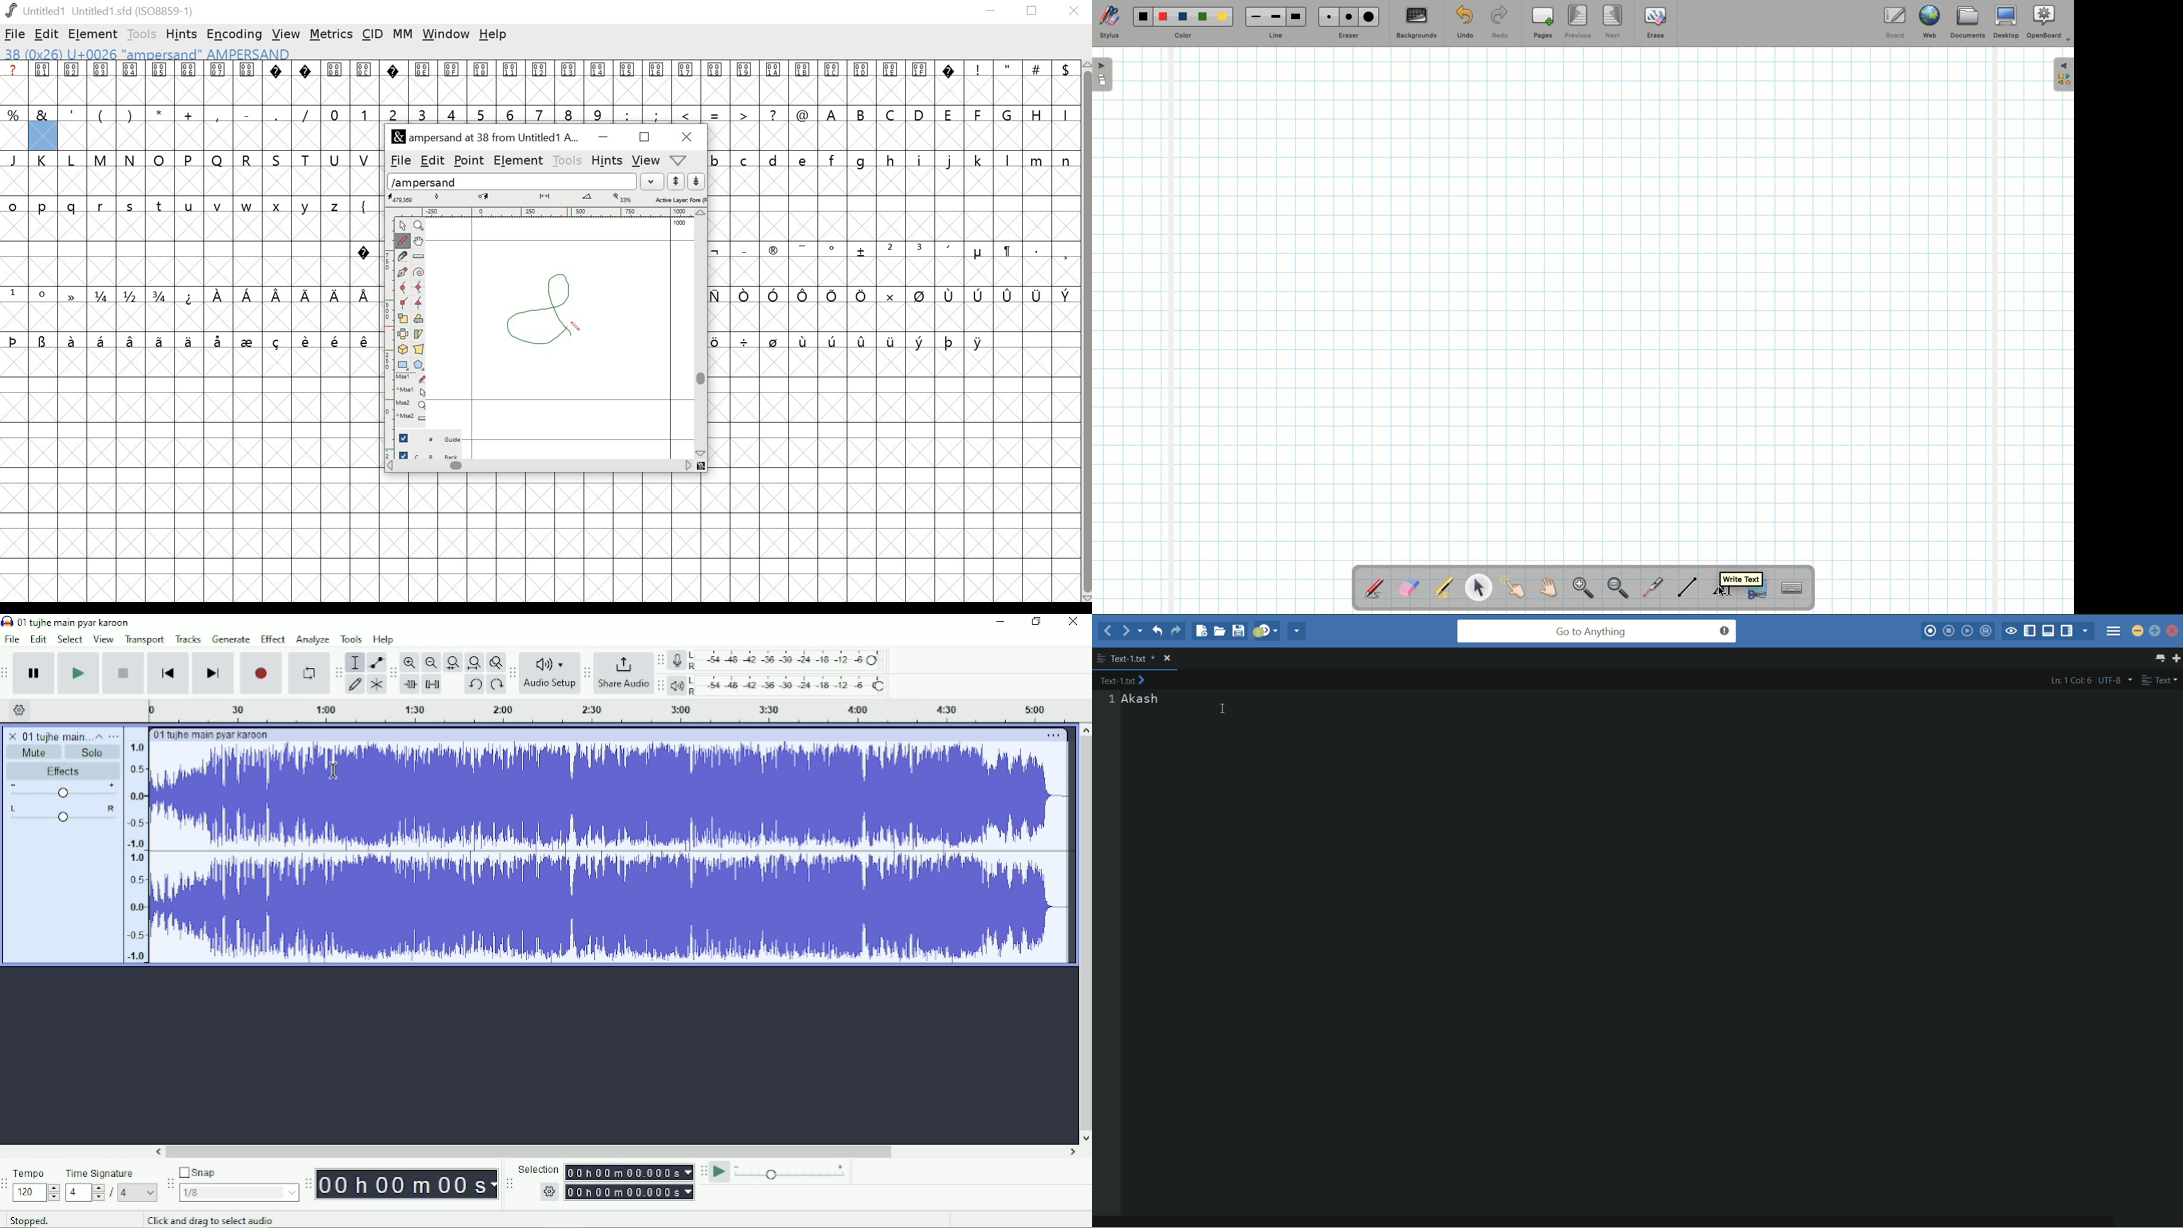 This screenshot has height=1232, width=2184. I want to click on w, so click(247, 208).